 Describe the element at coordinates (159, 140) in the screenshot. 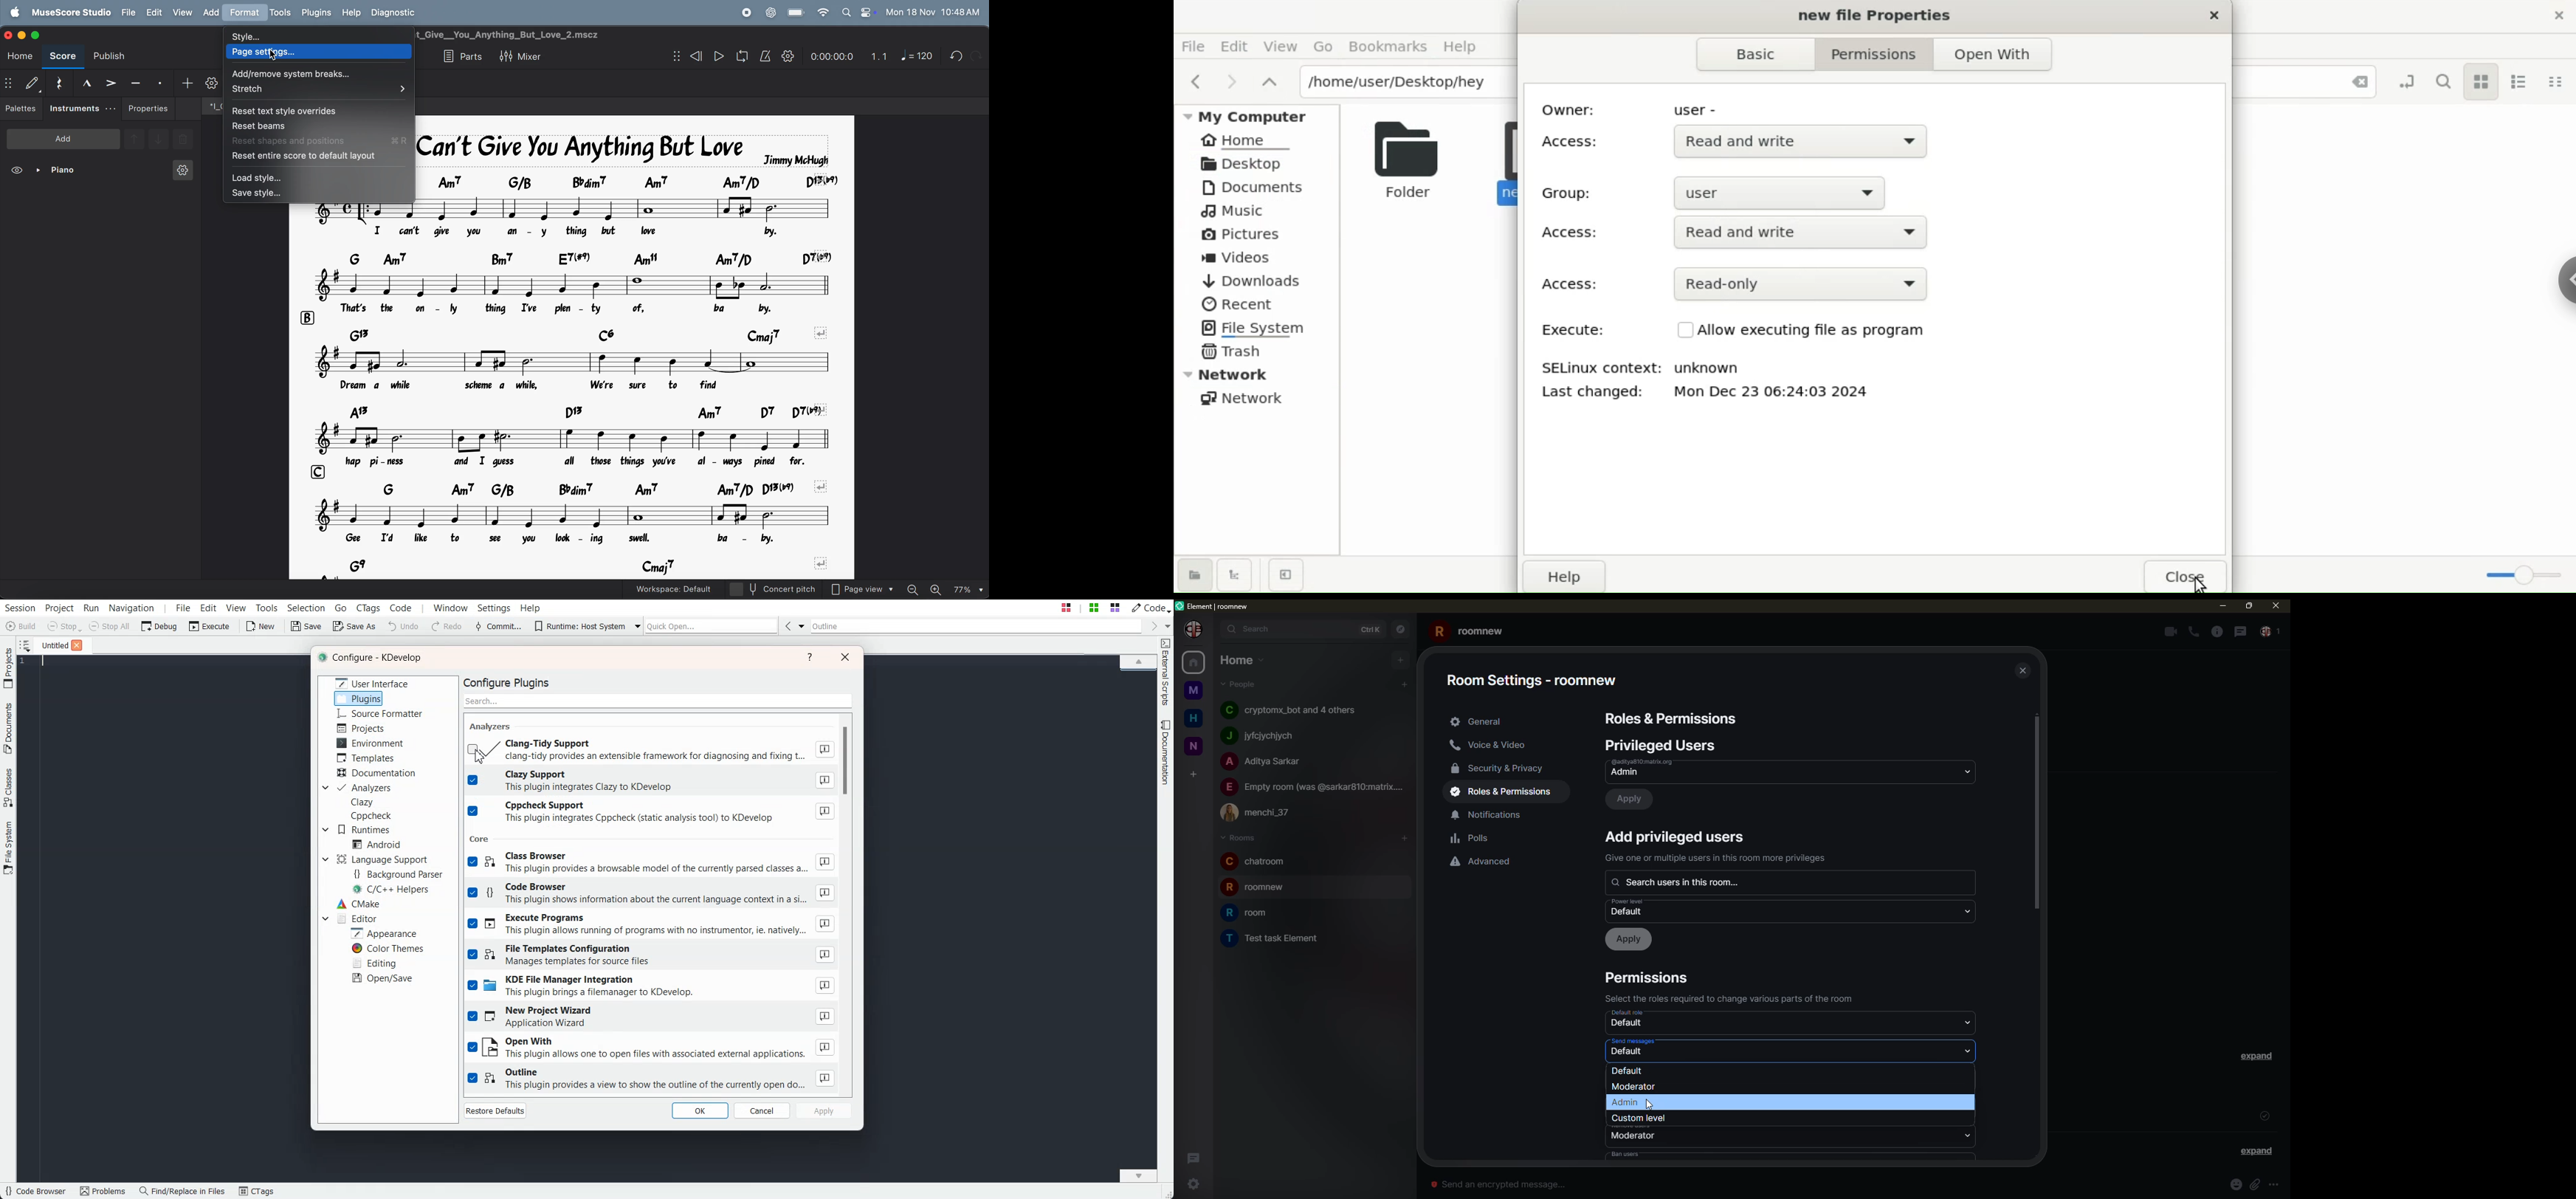

I see `down tone` at that location.